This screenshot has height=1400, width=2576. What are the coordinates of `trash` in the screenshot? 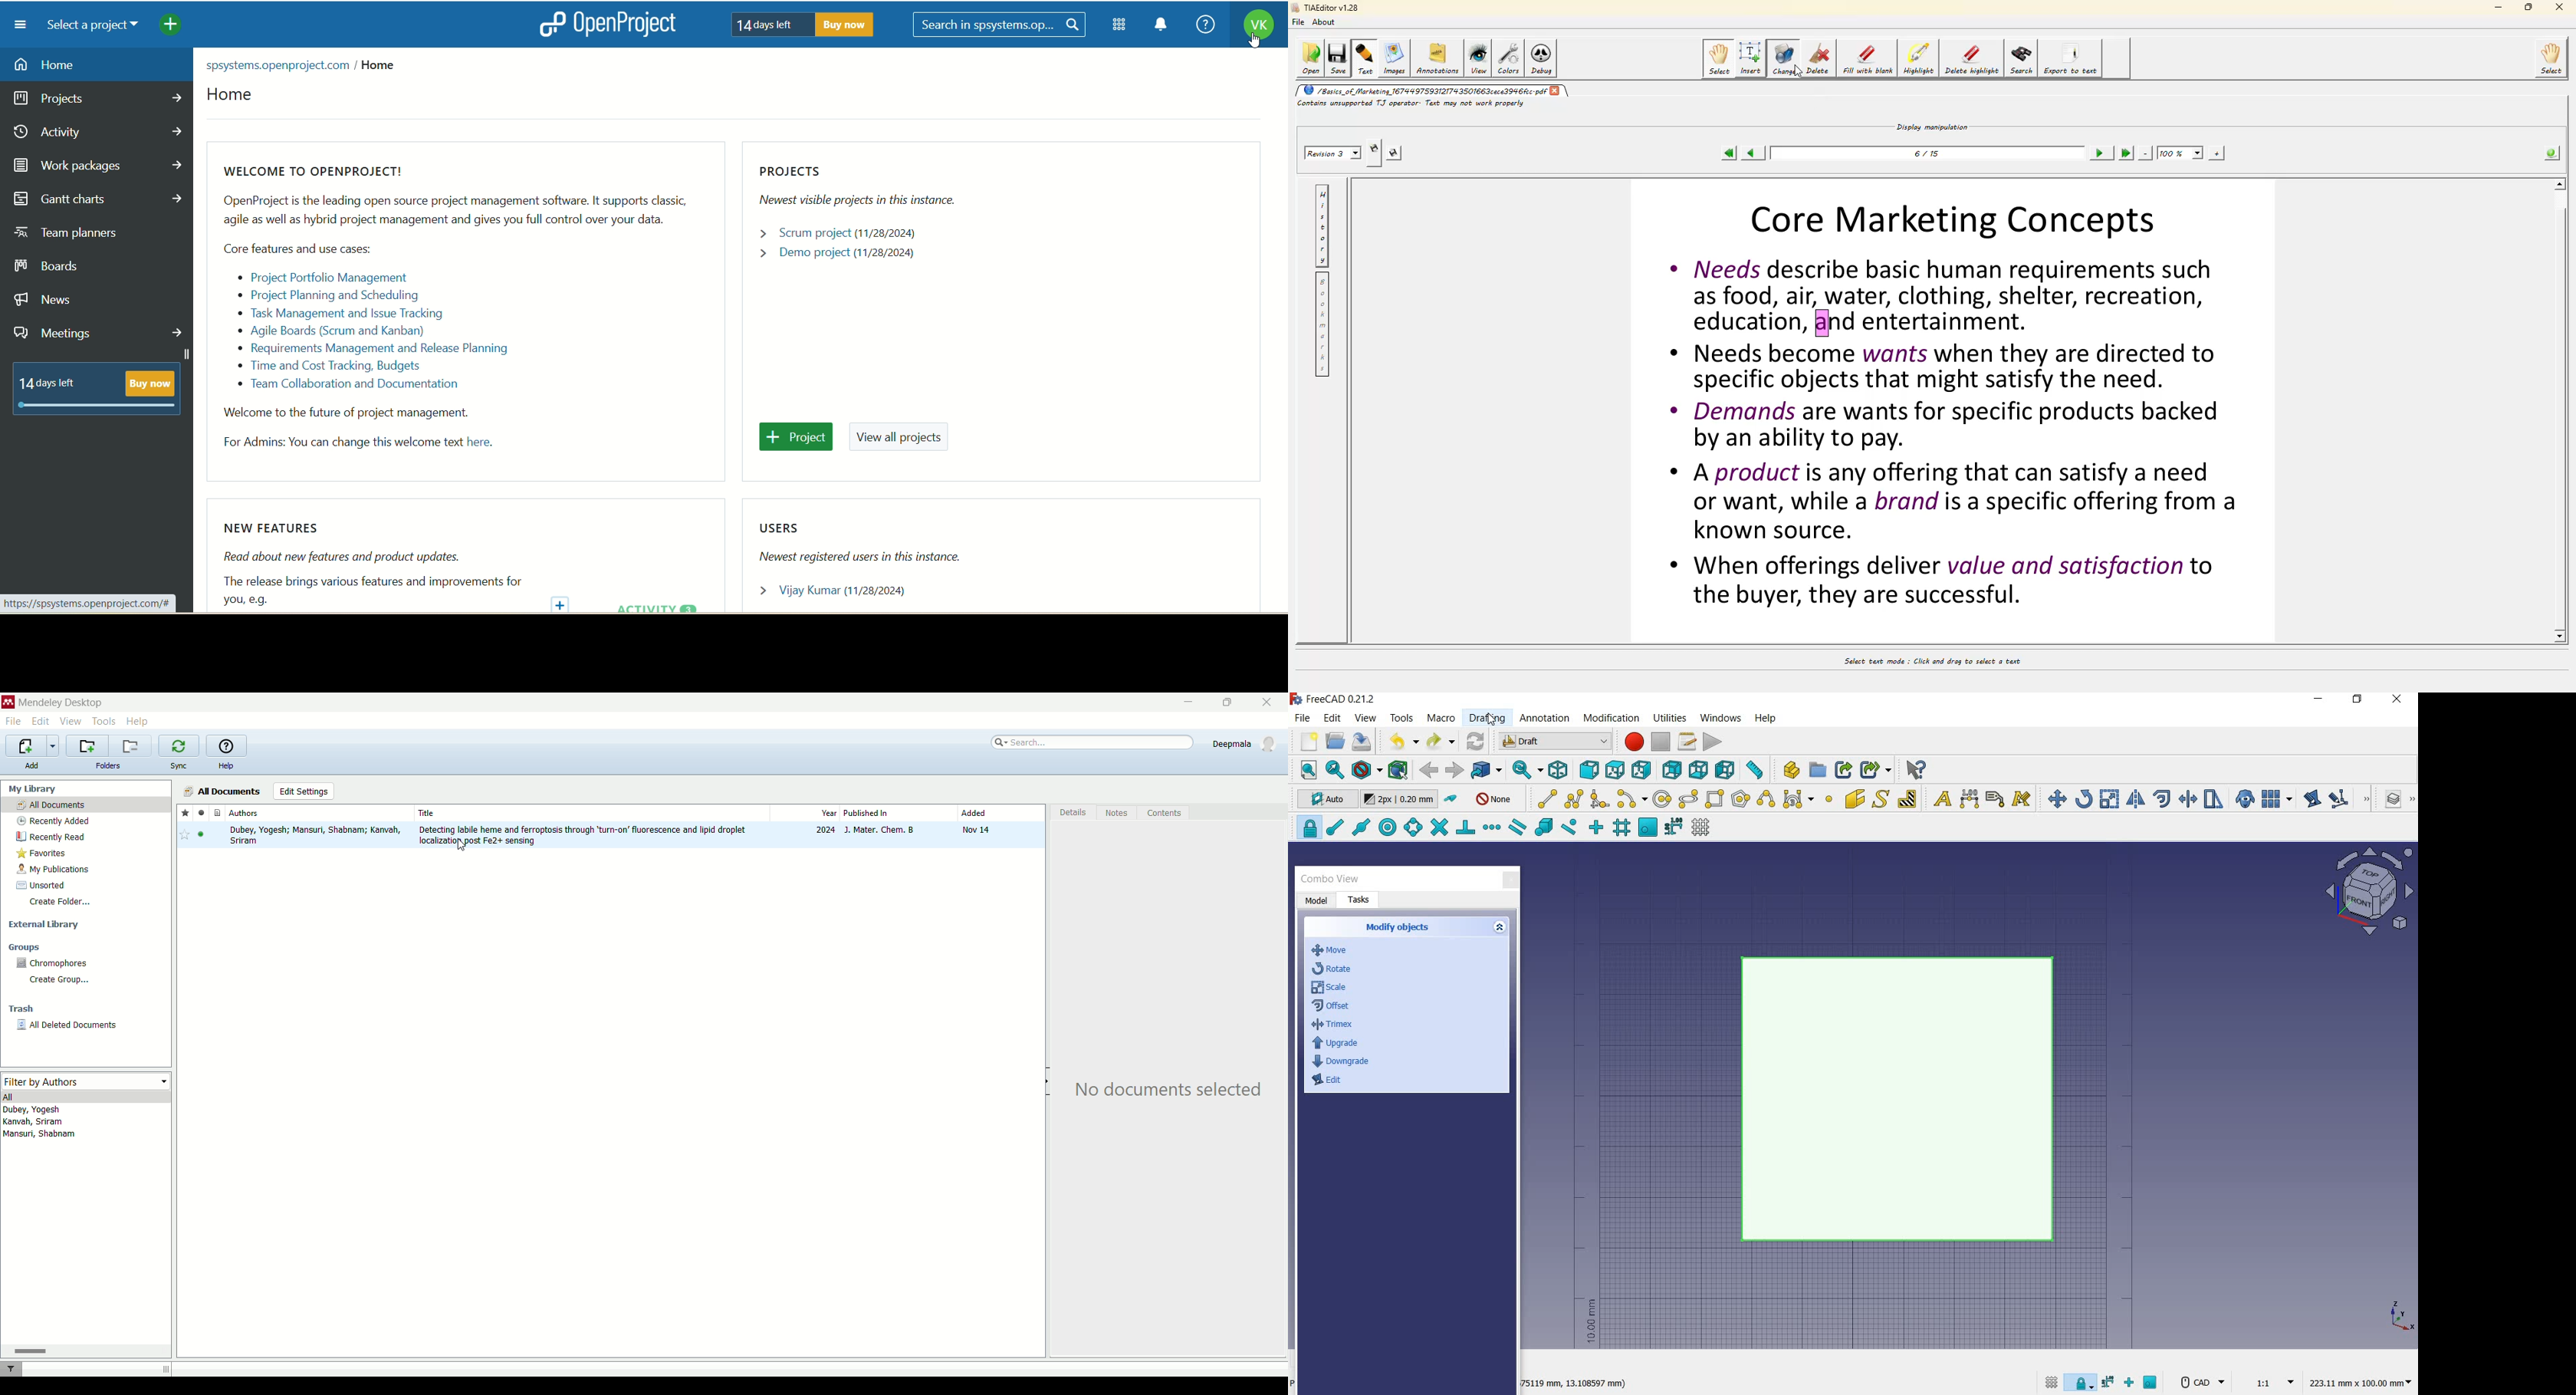 It's located at (19, 1010).